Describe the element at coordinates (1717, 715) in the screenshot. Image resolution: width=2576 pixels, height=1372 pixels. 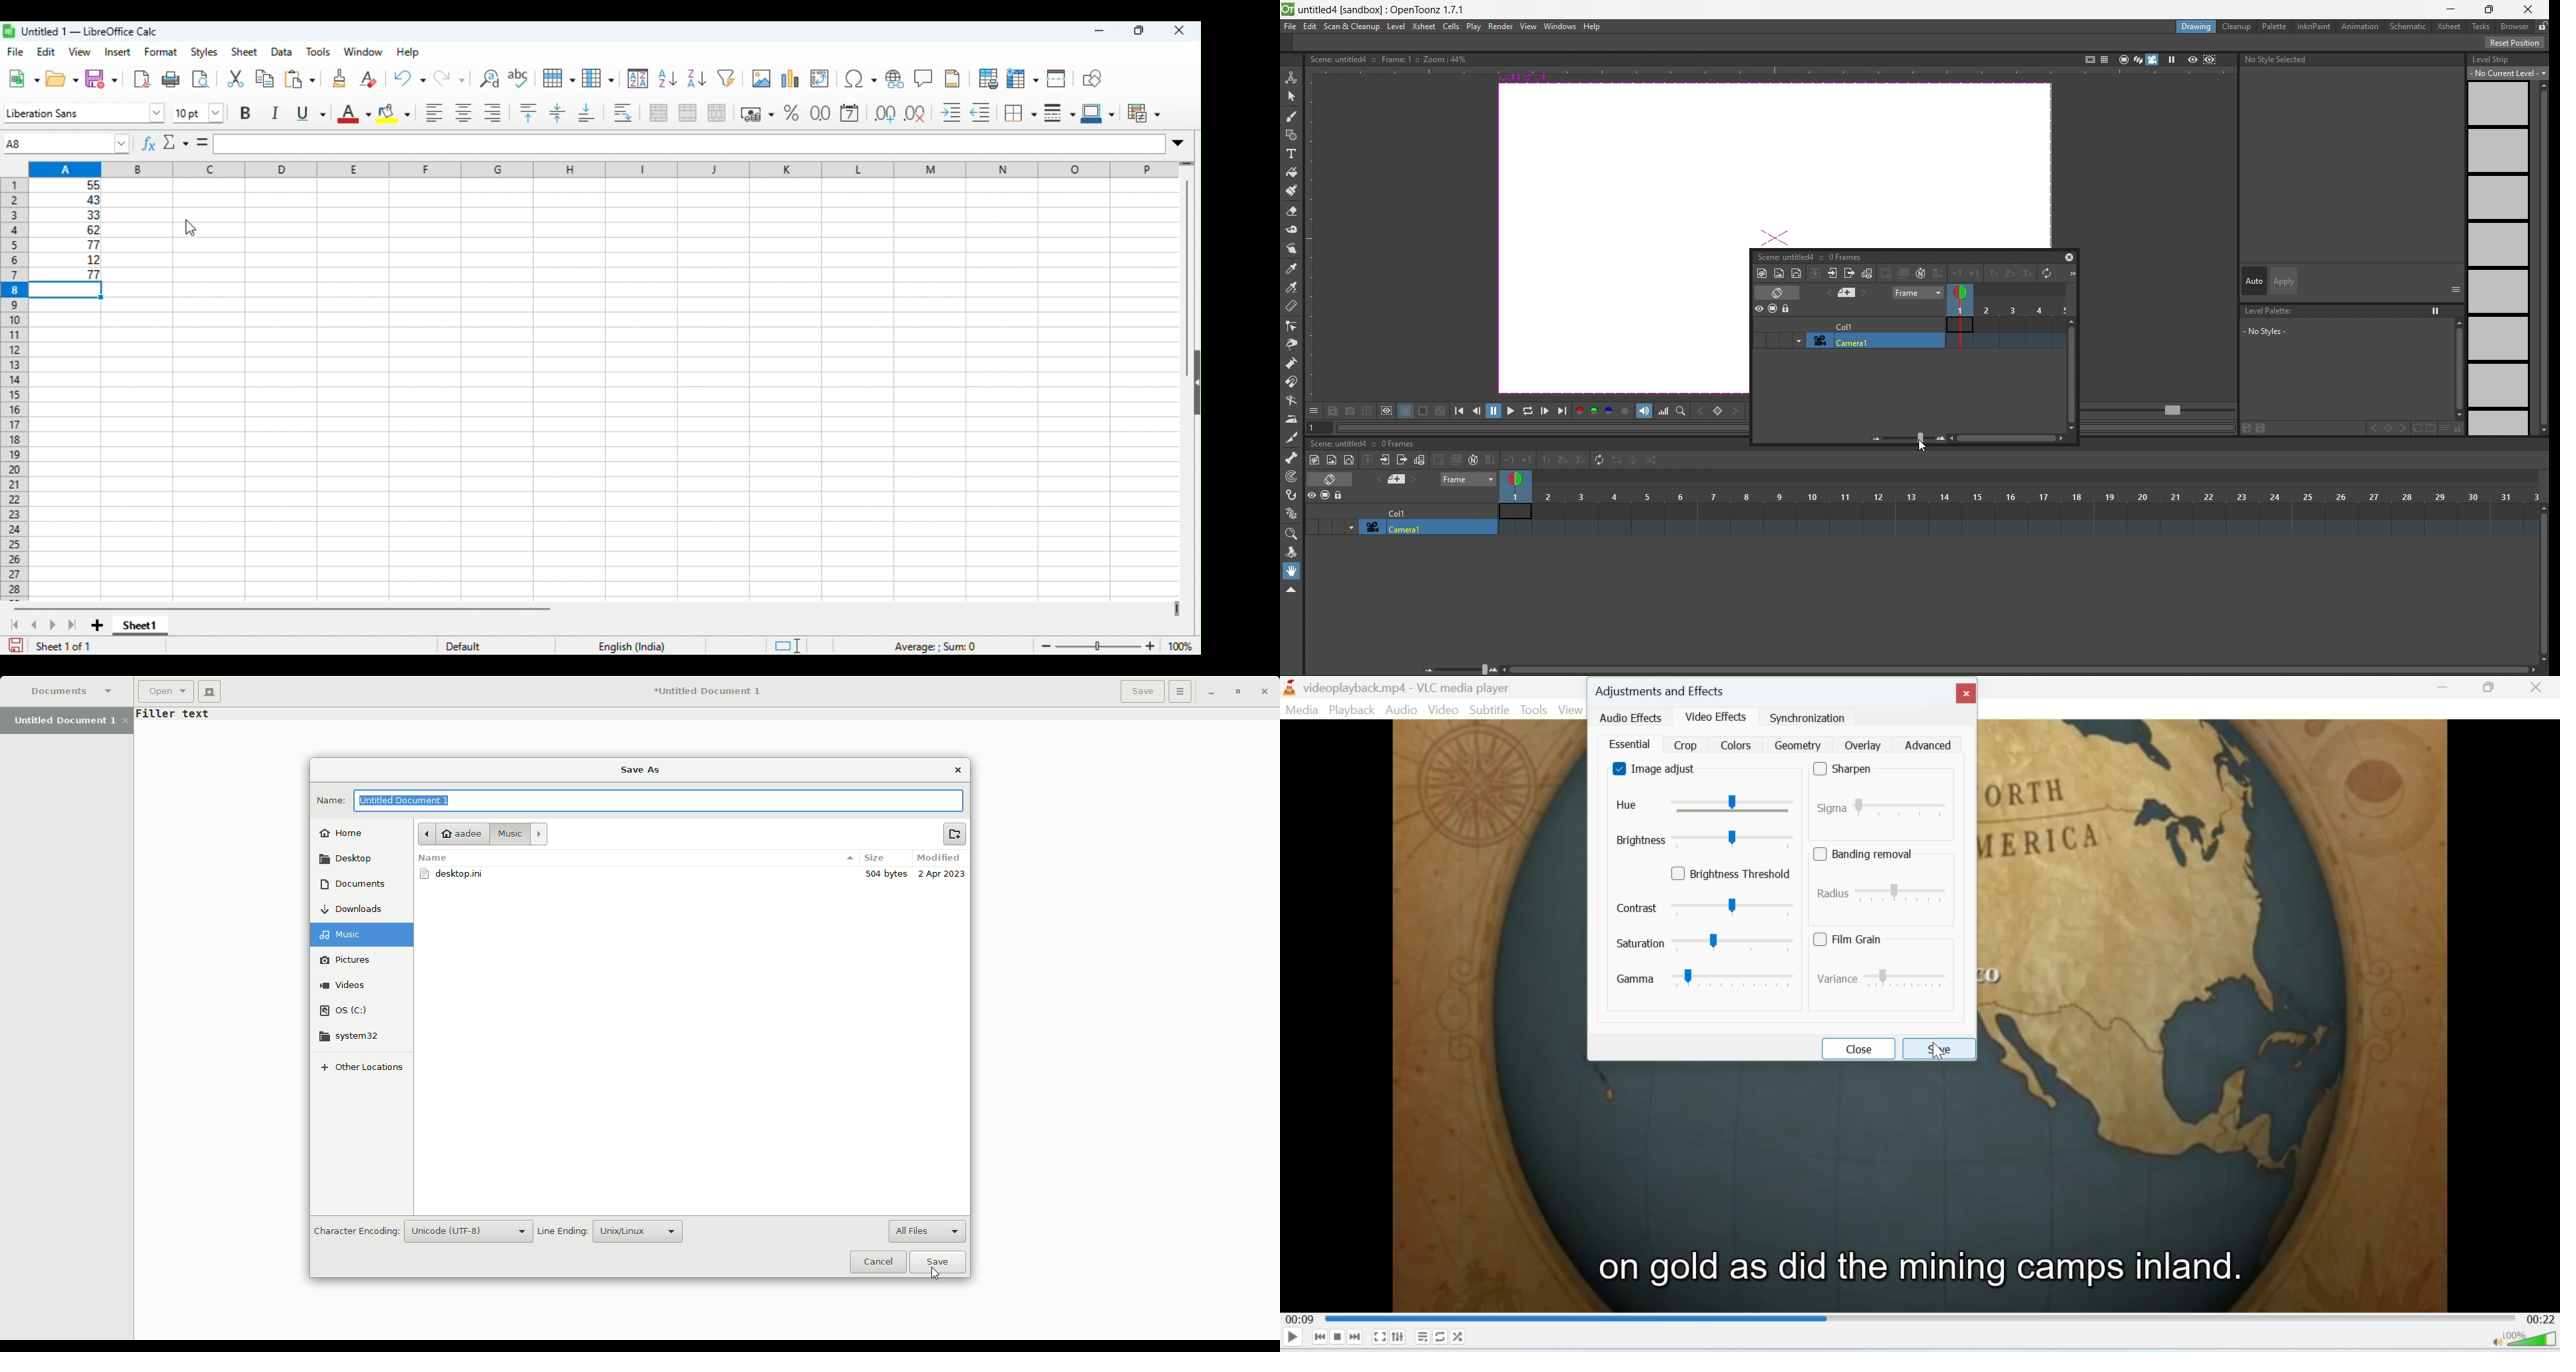
I see `video effects` at that location.